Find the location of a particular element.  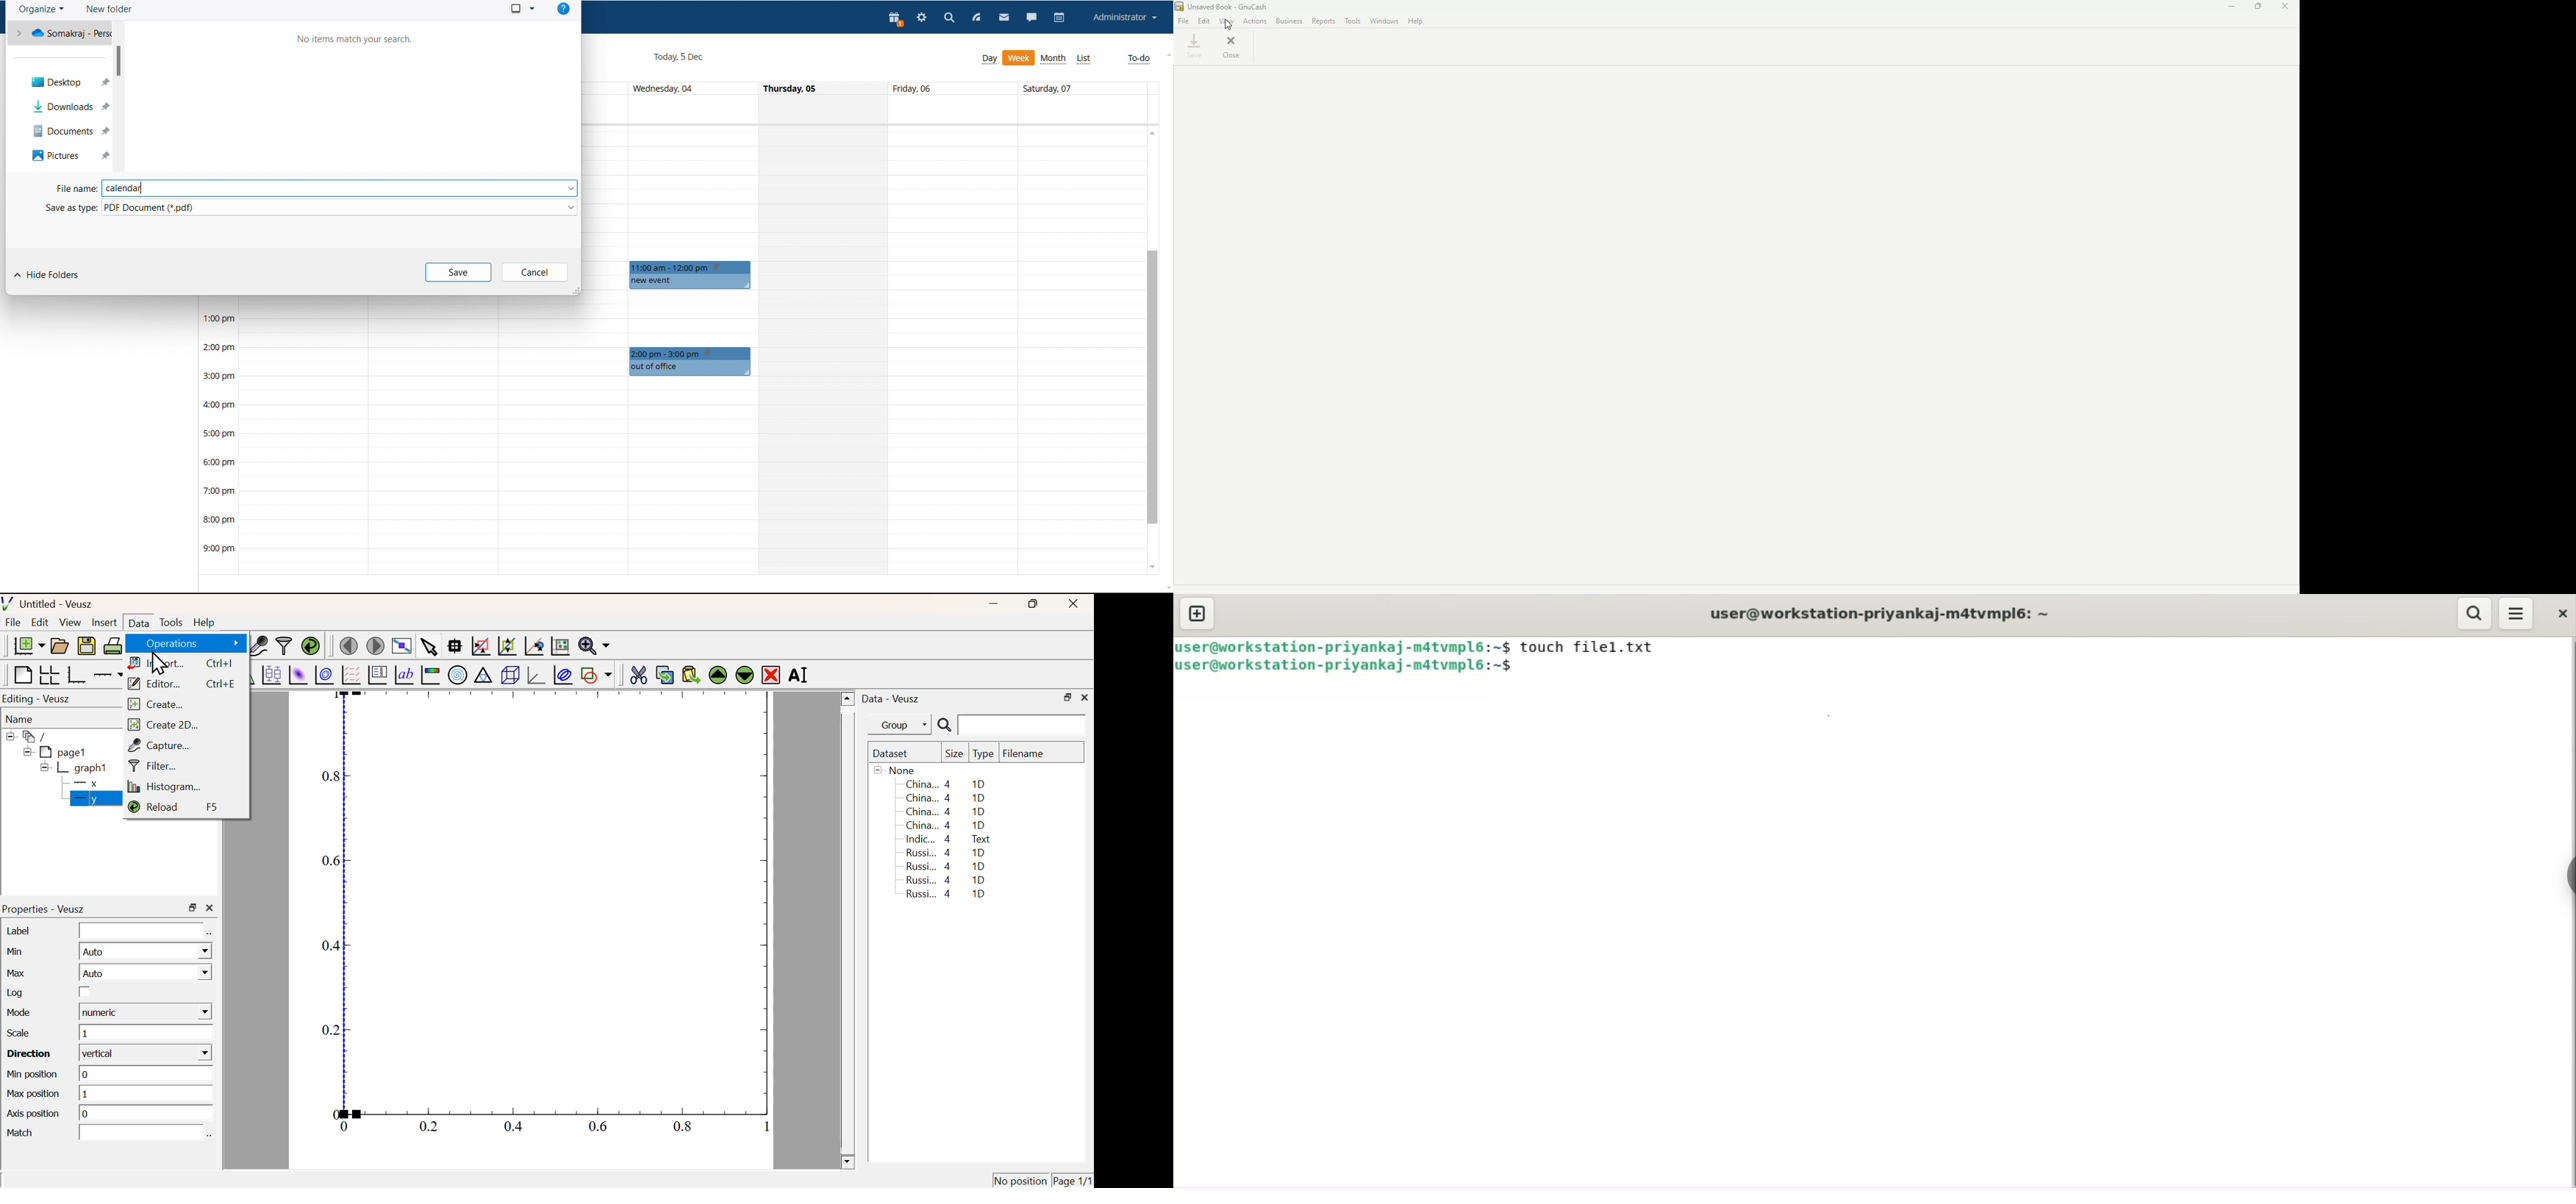

View is located at coordinates (1226, 21).